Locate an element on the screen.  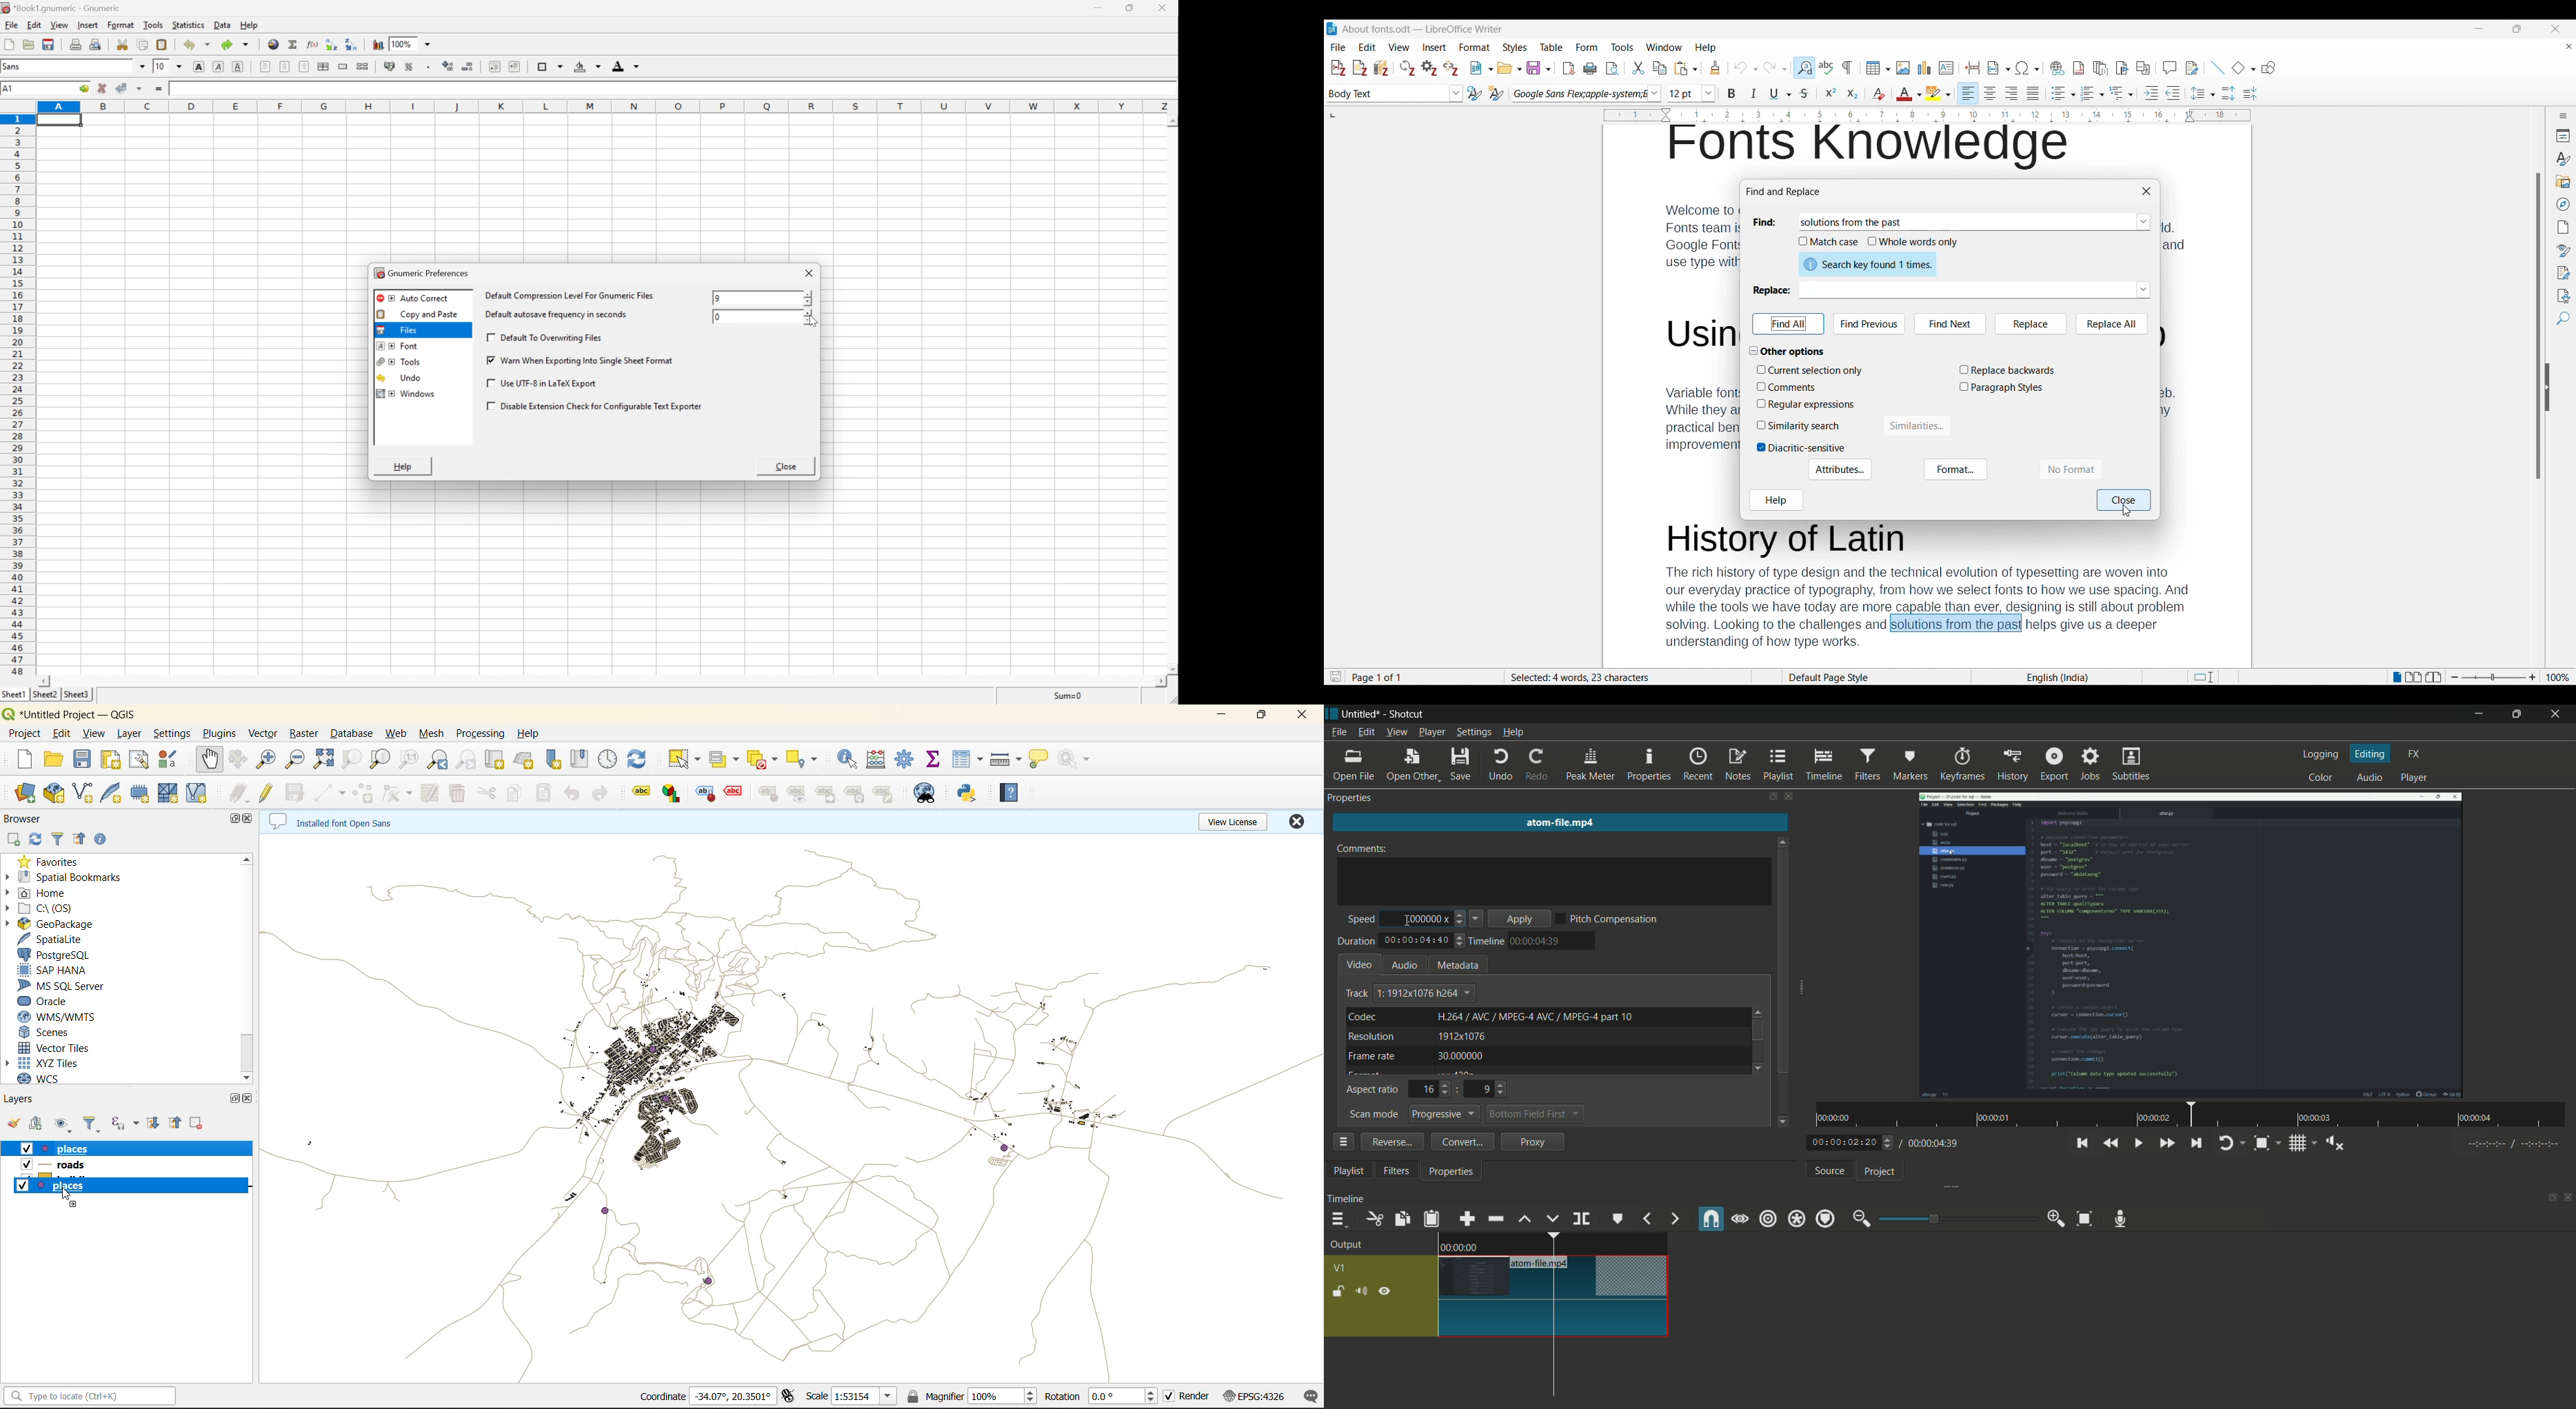
Window title is located at coordinates (1785, 192).